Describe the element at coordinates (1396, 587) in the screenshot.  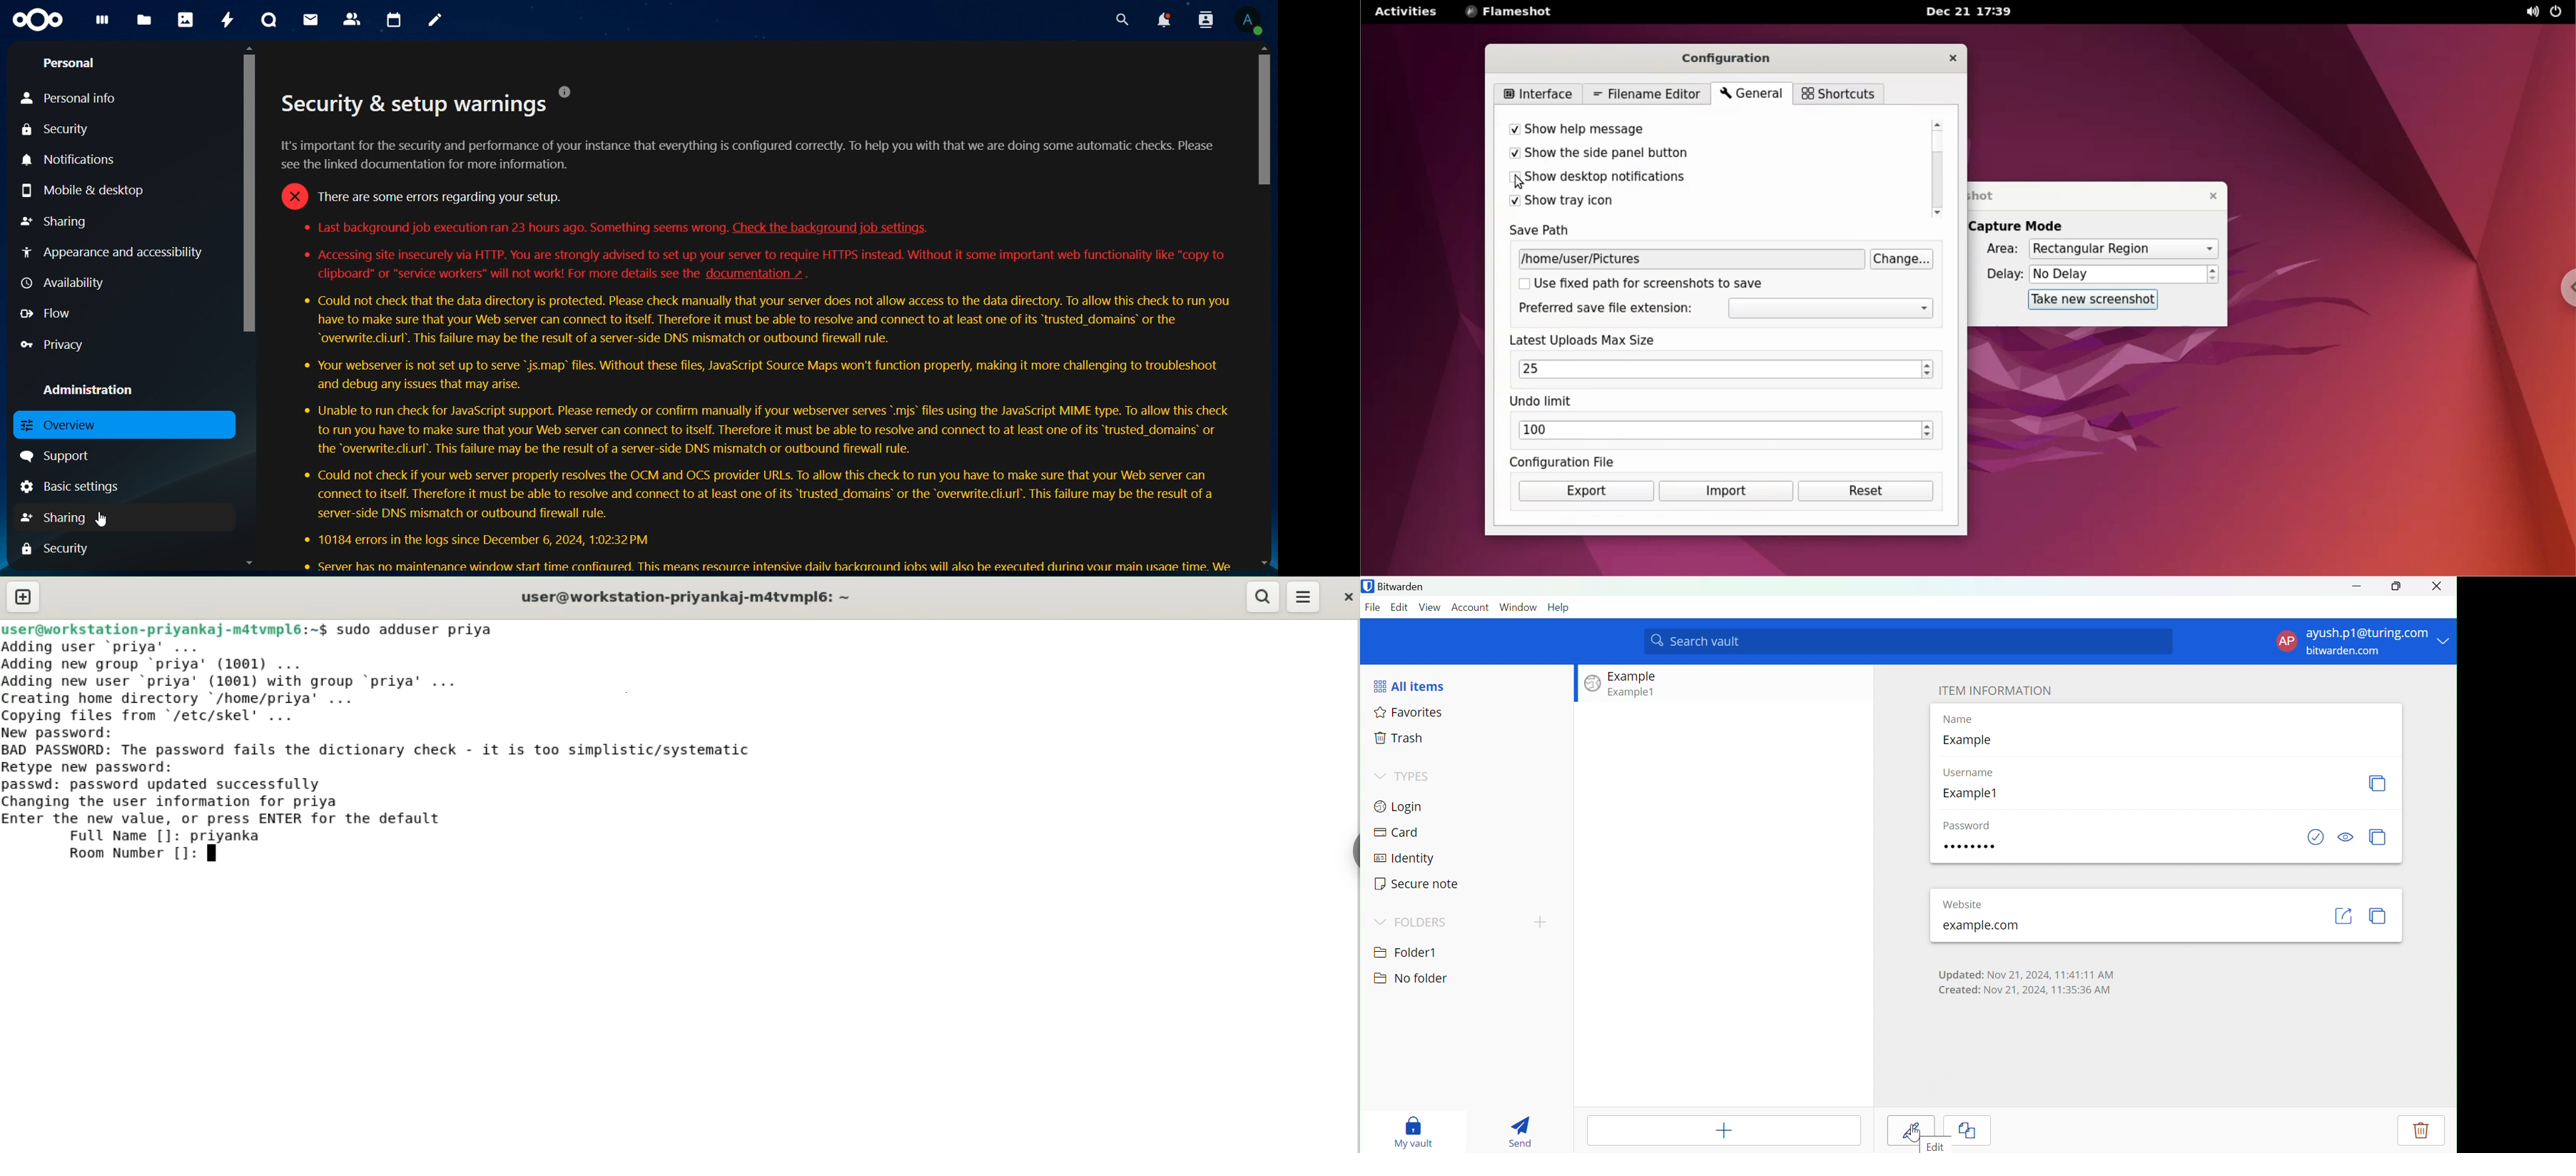
I see `Bitwarden` at that location.